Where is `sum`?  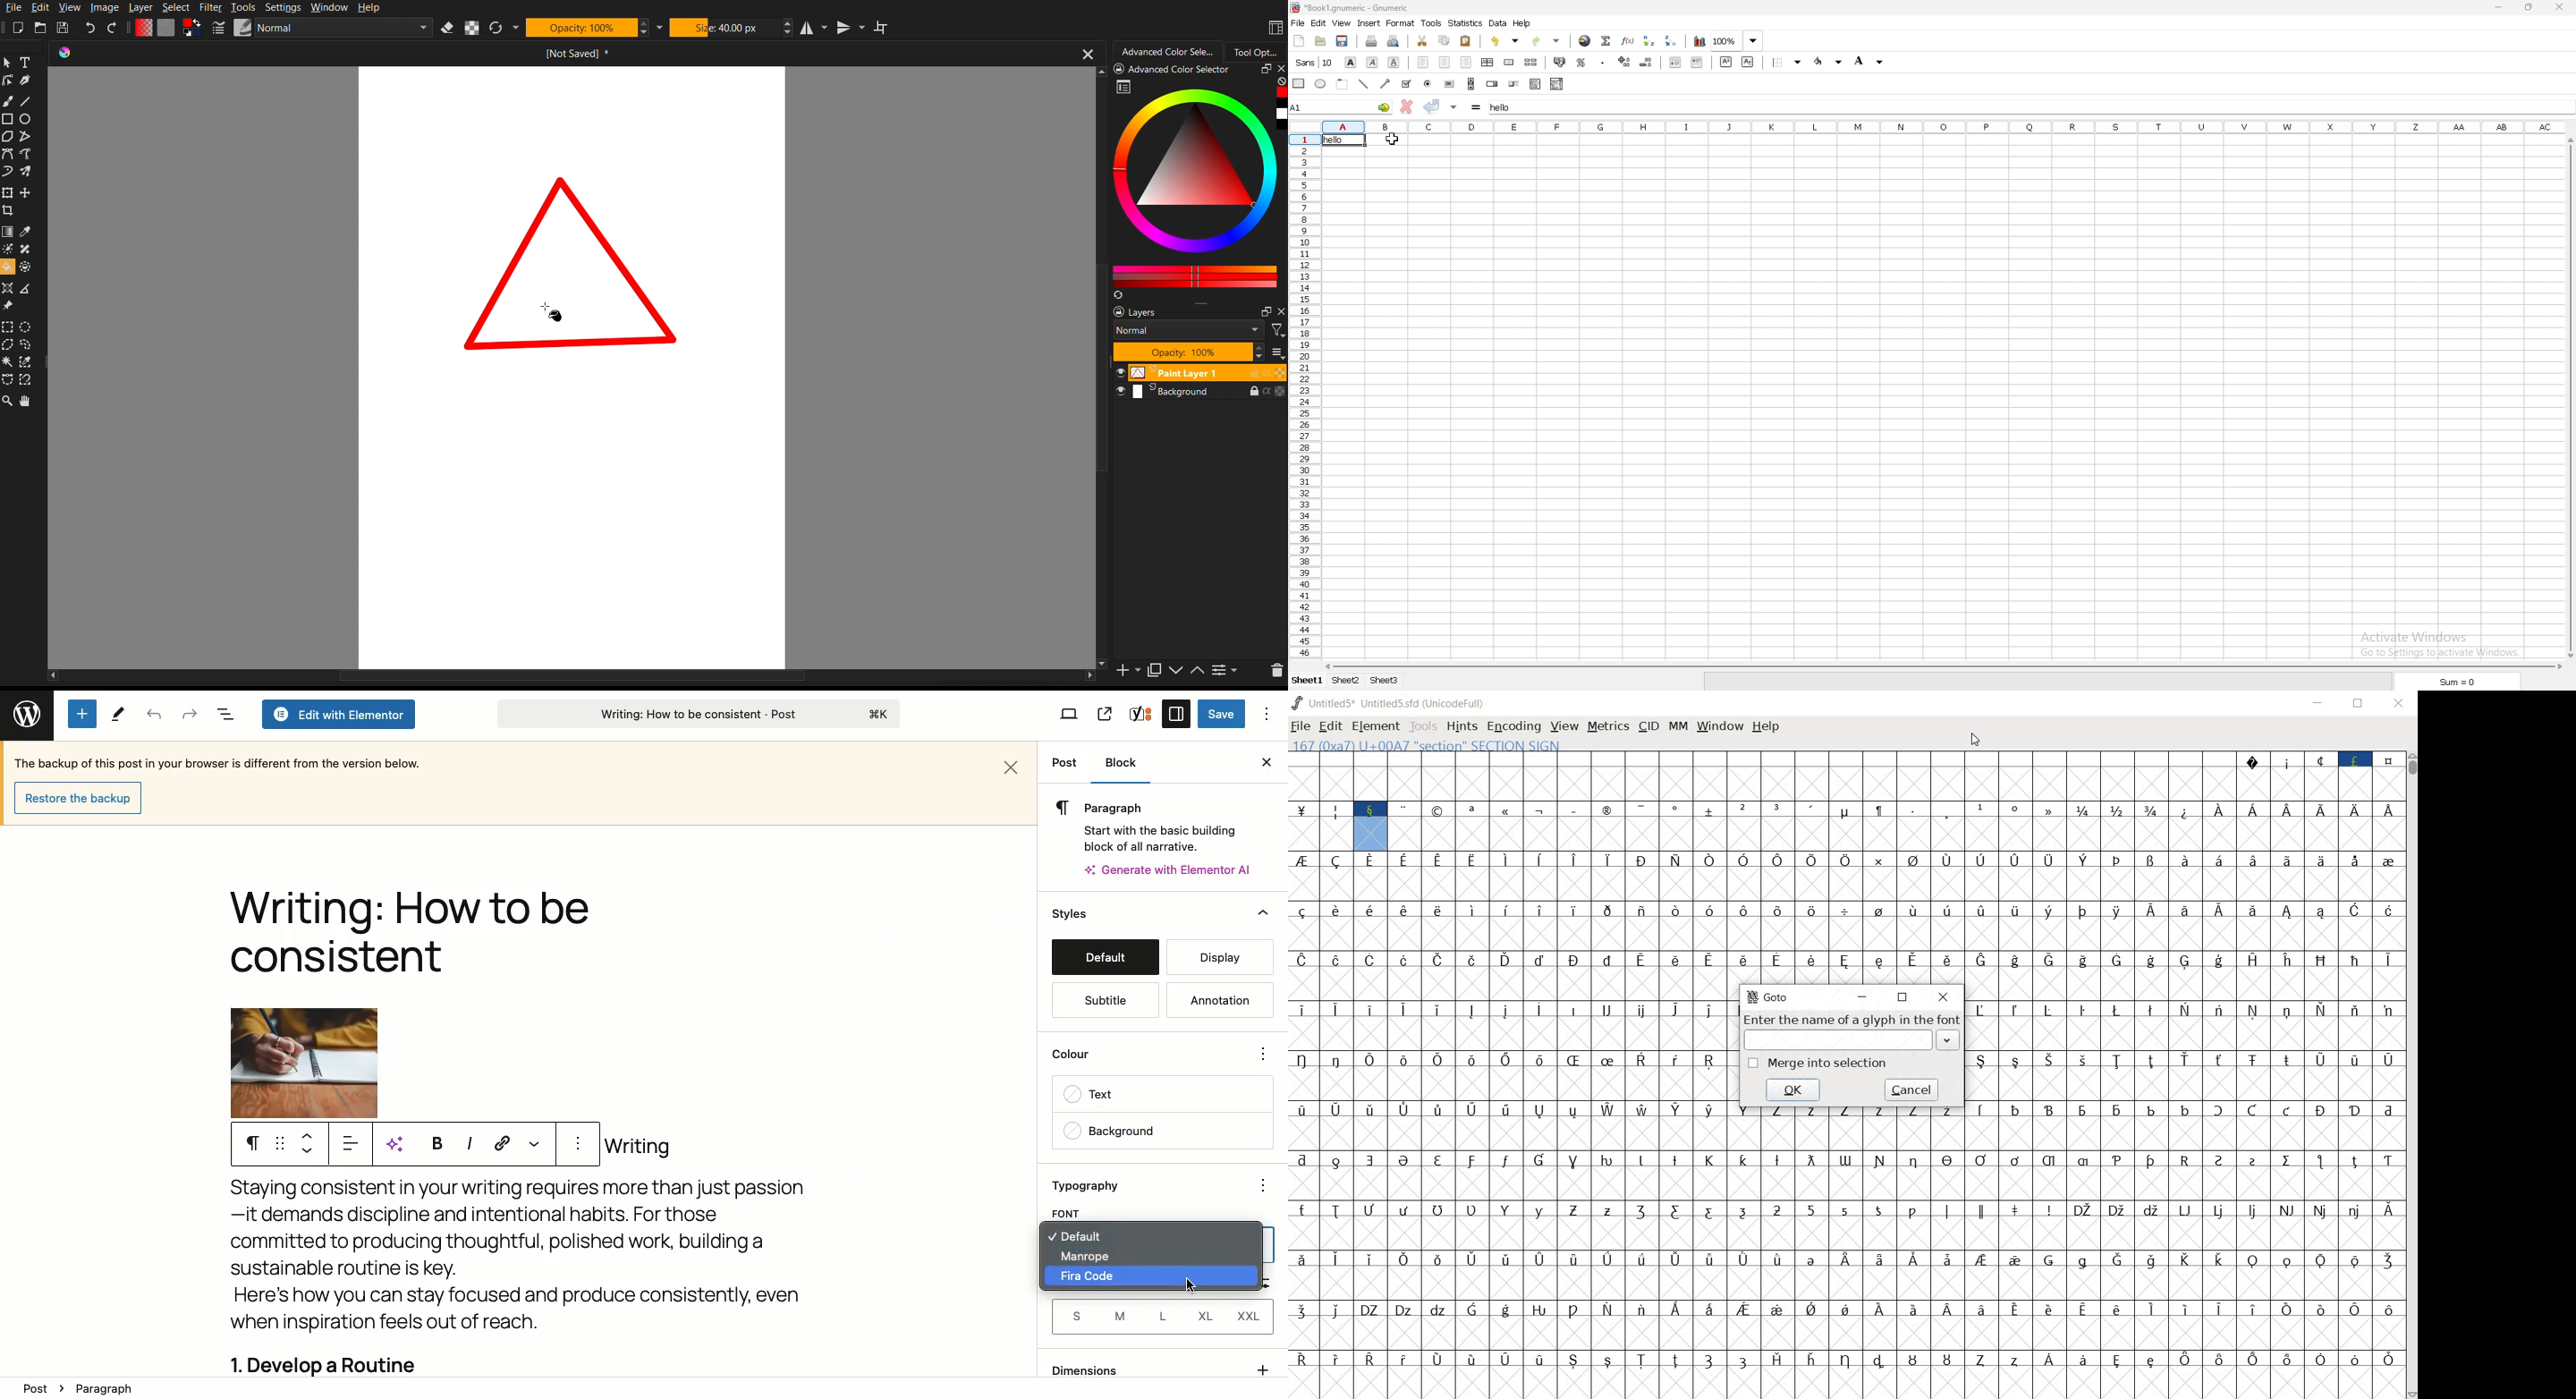
sum is located at coordinates (2459, 682).